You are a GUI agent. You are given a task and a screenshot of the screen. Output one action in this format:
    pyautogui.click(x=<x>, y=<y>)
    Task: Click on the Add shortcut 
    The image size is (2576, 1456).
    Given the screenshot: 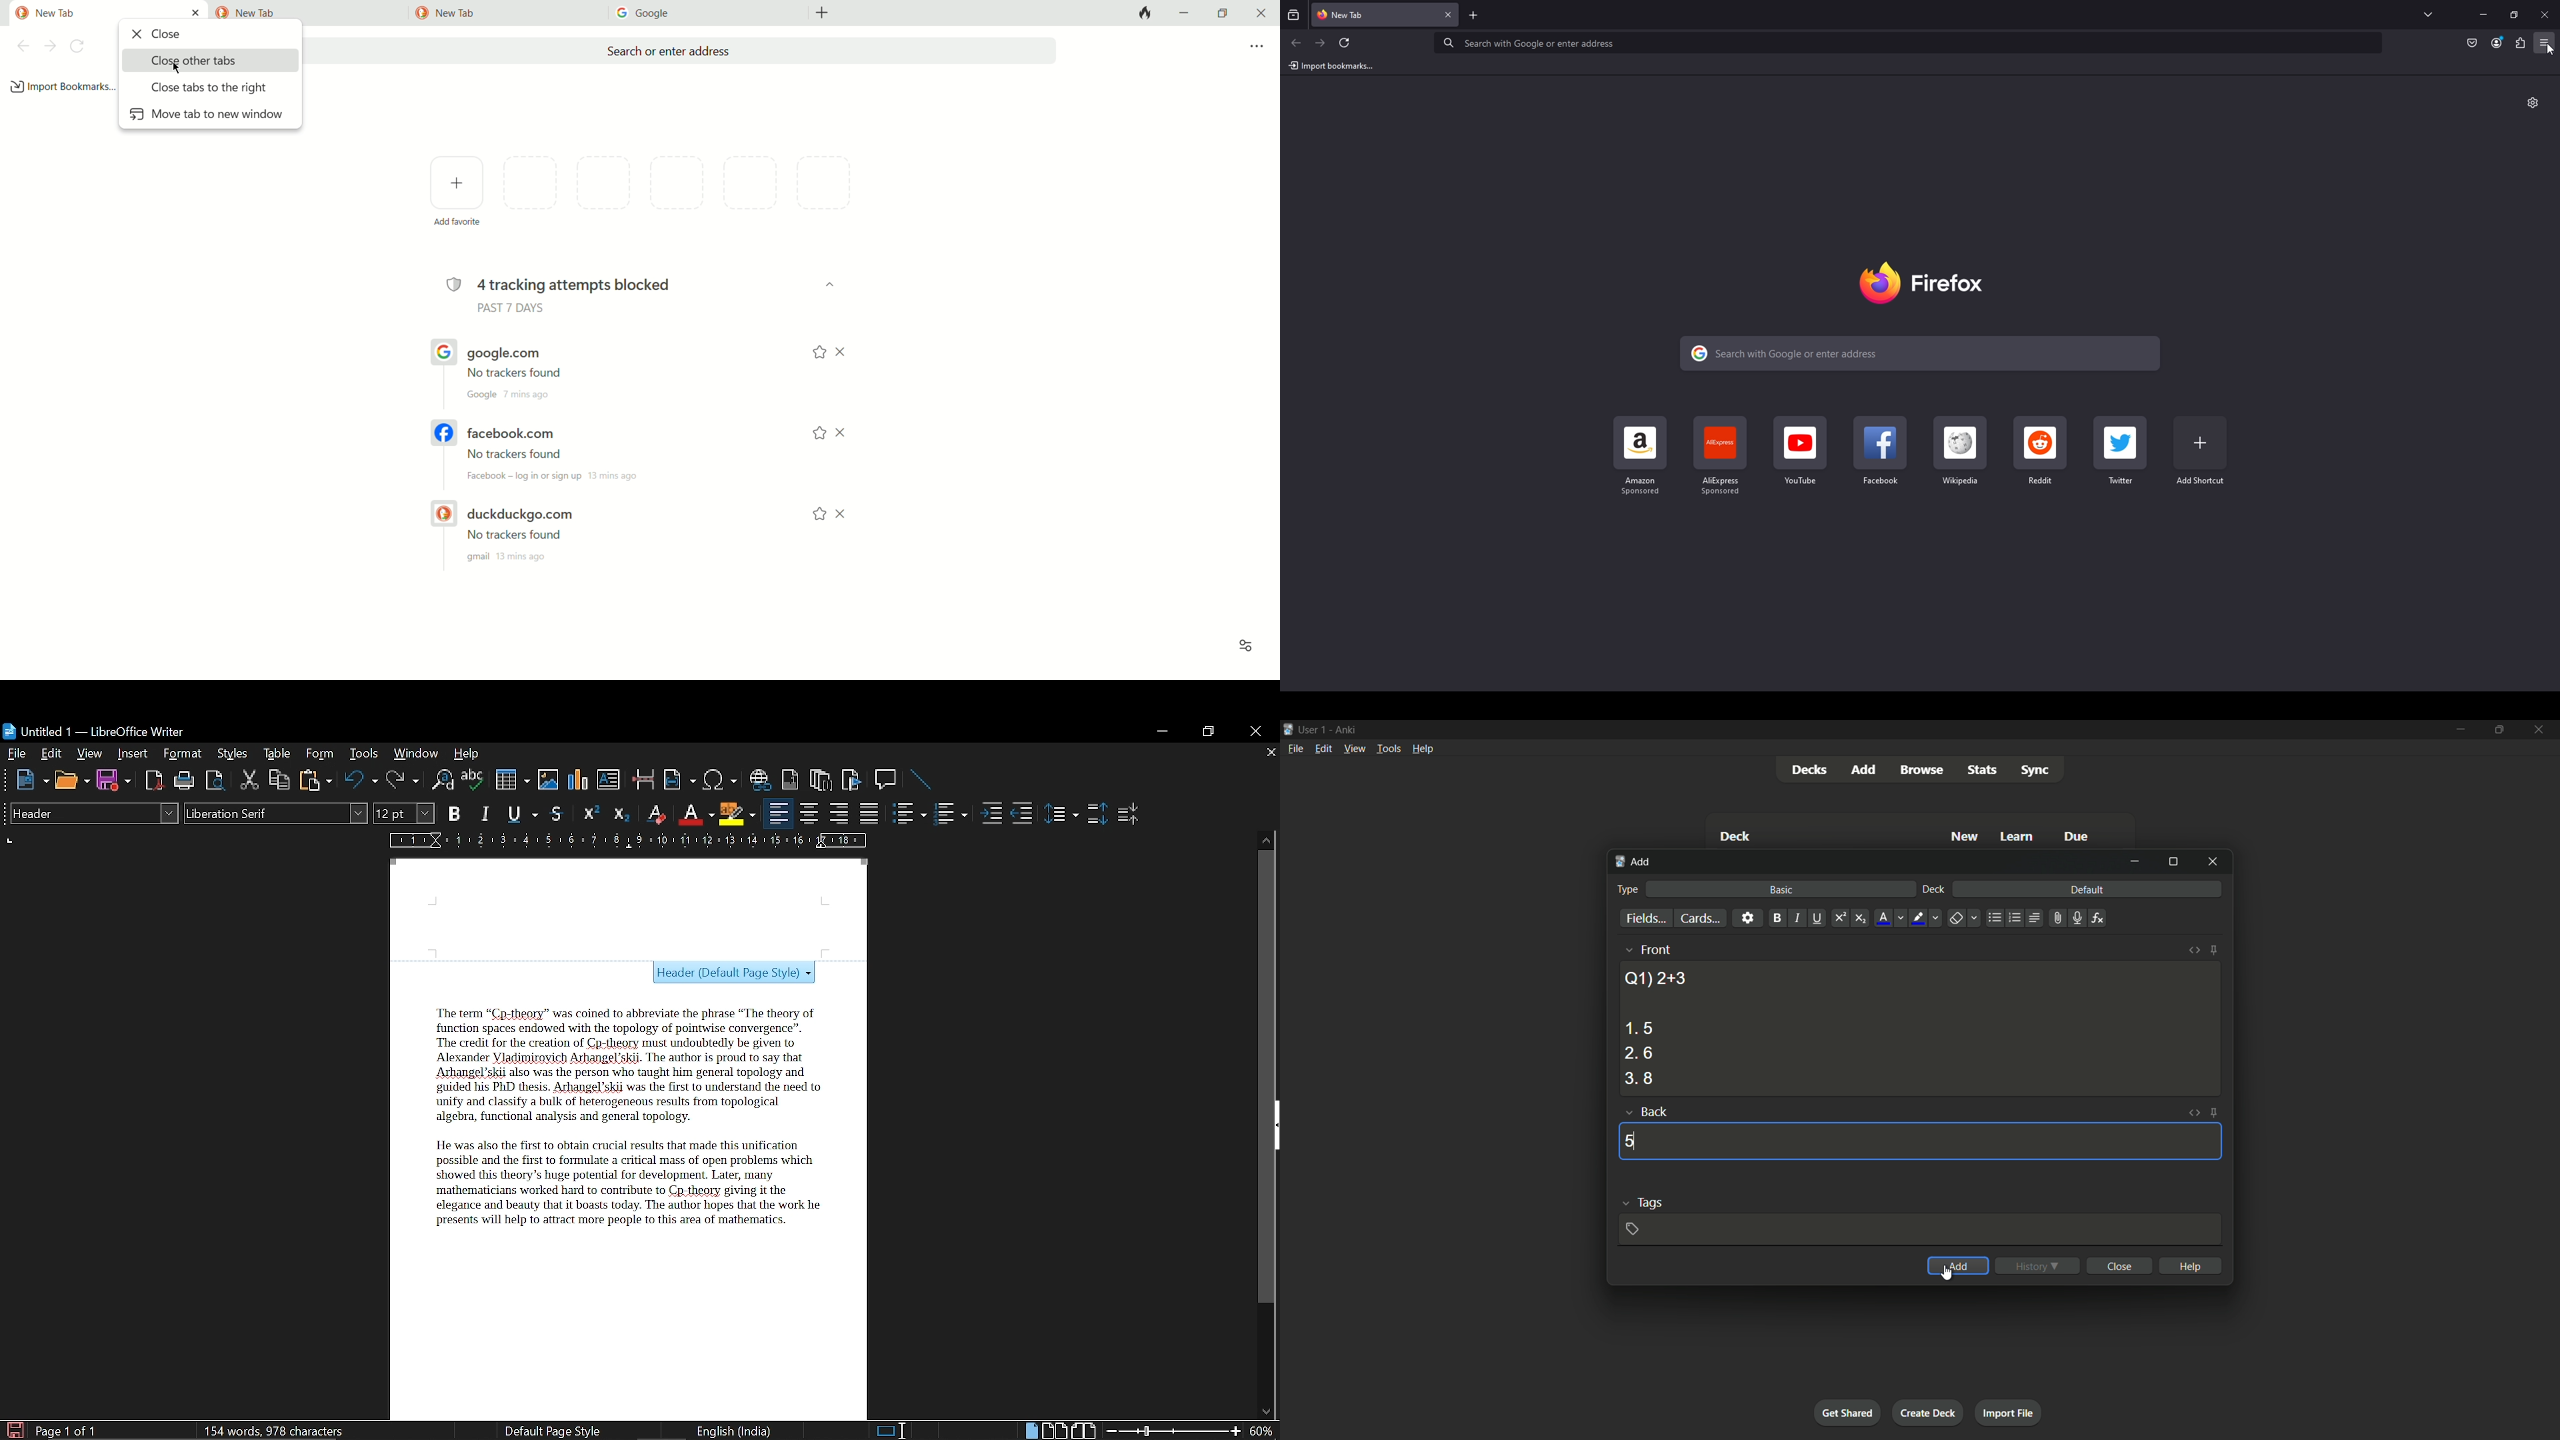 What is the action you would take?
    pyautogui.click(x=2201, y=451)
    